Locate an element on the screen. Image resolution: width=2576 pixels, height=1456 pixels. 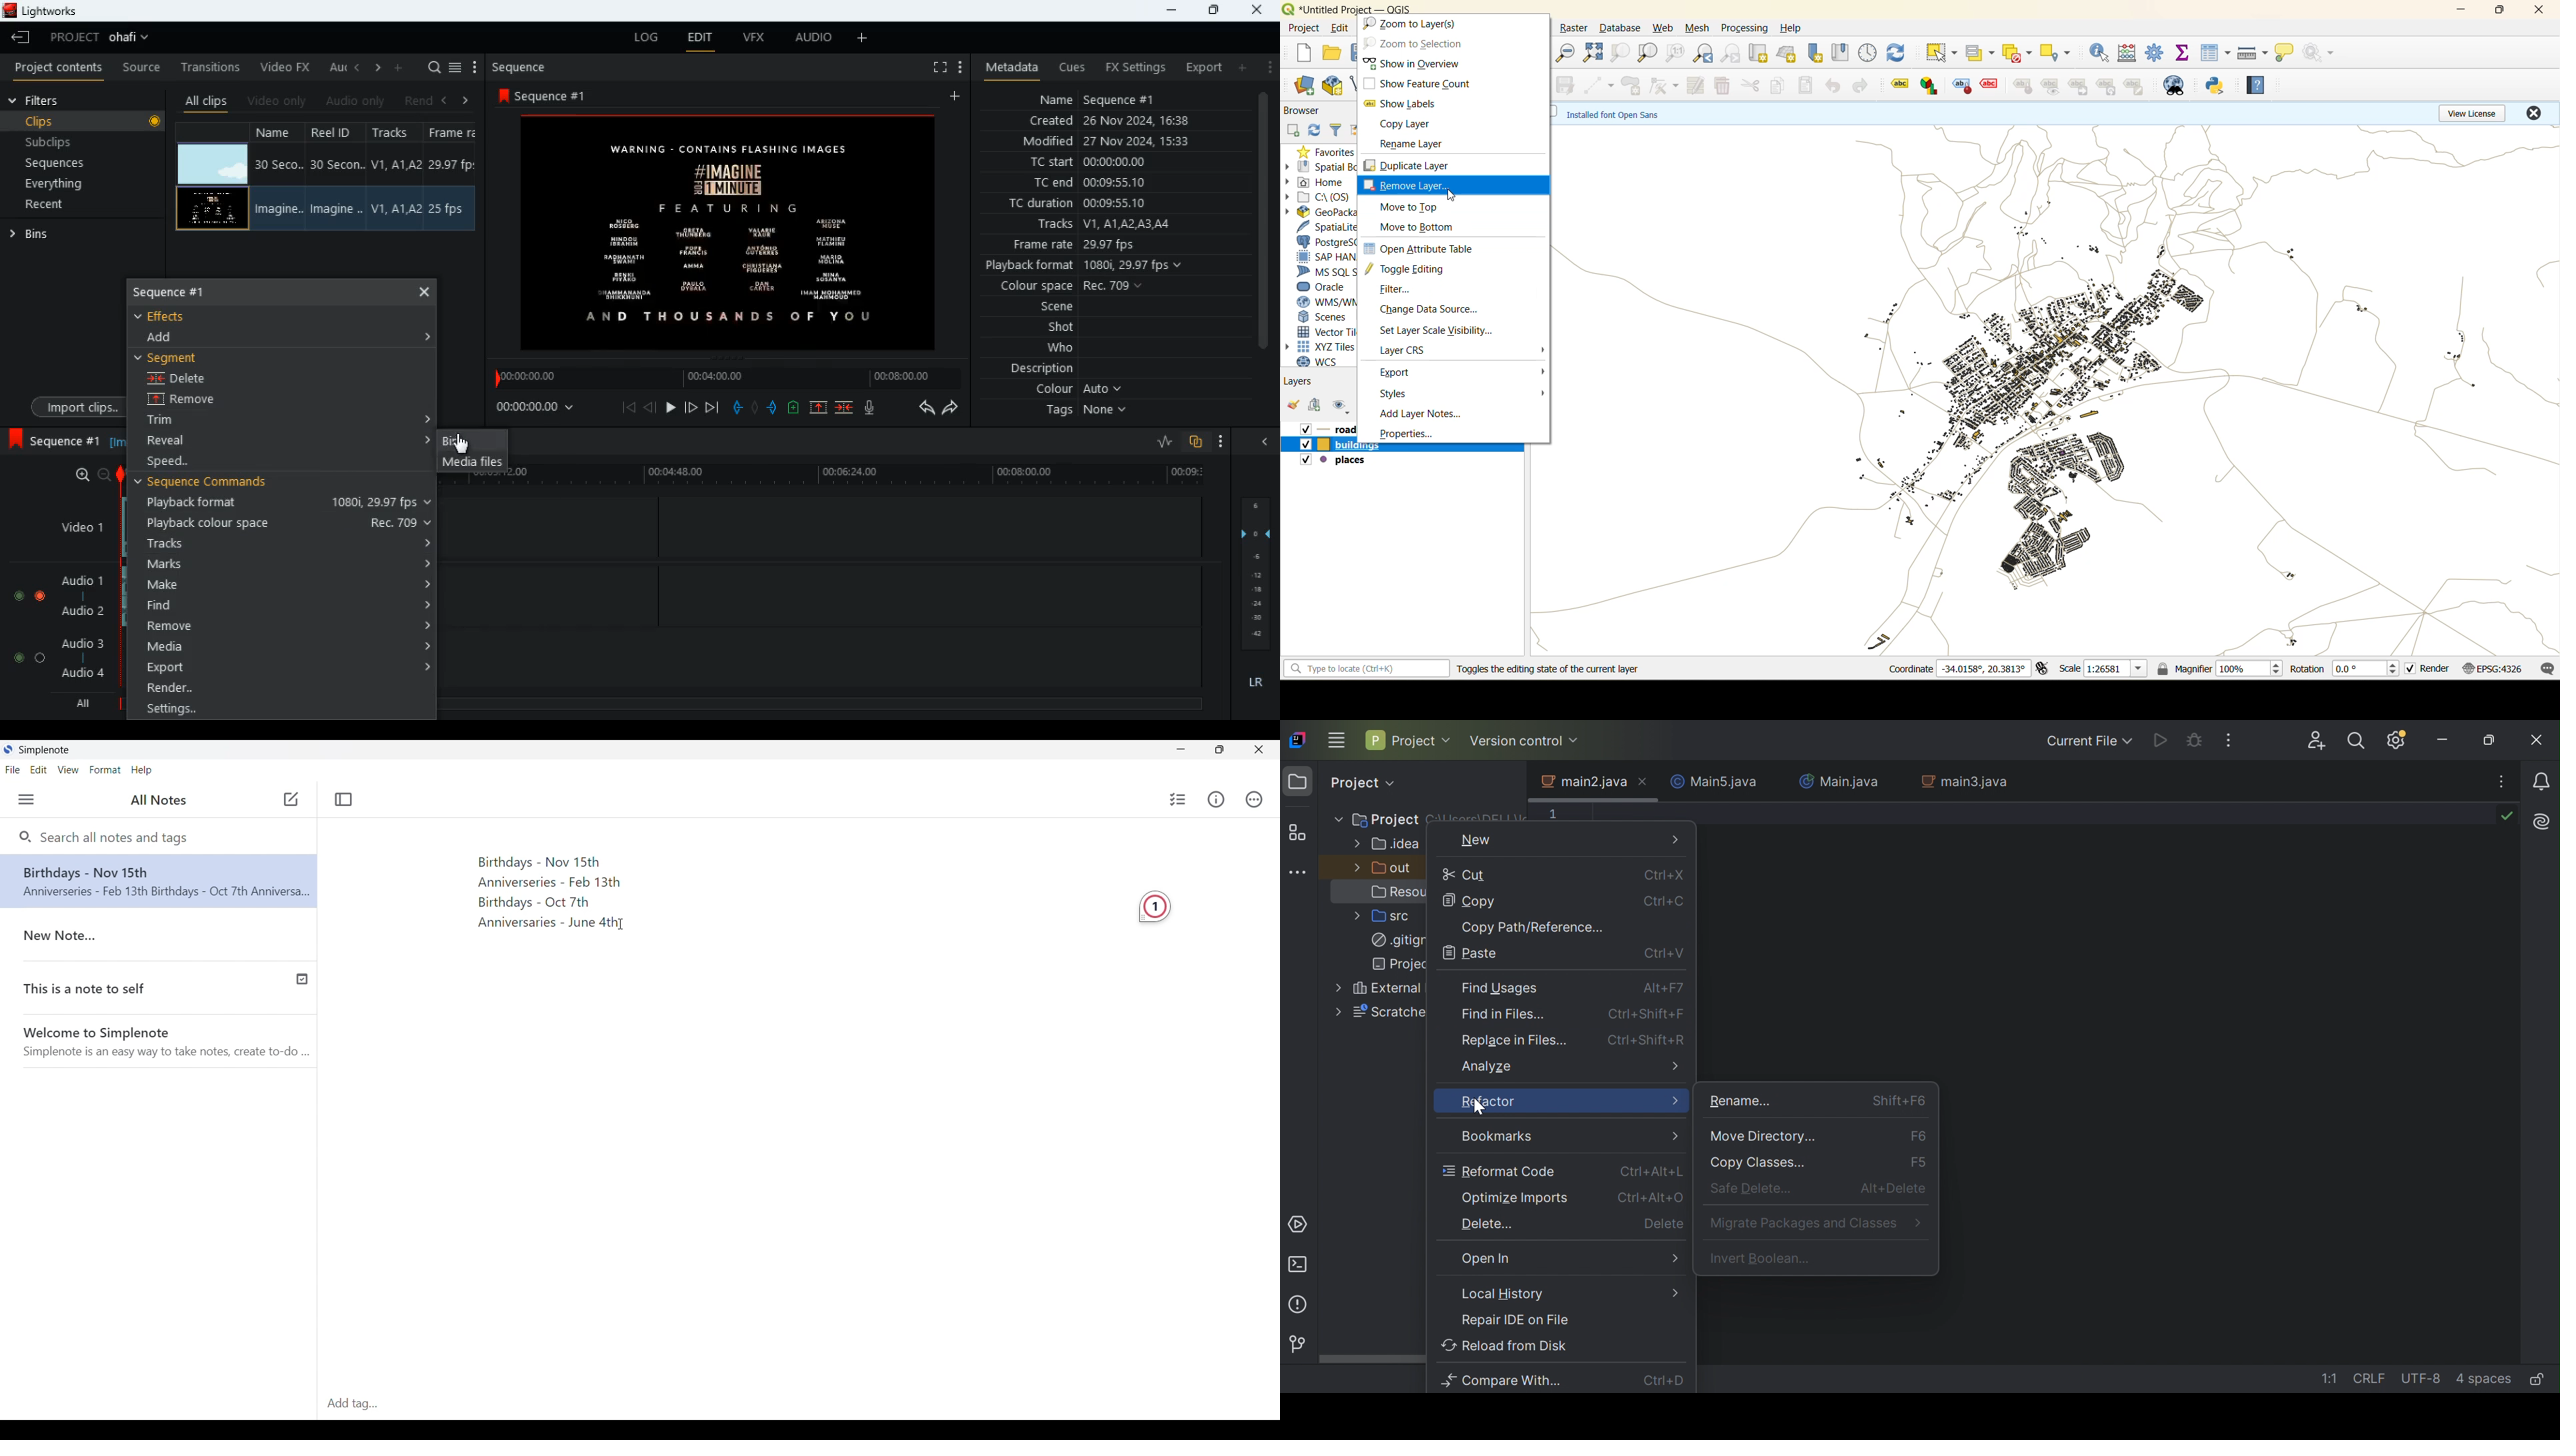
up is located at coordinates (817, 408).